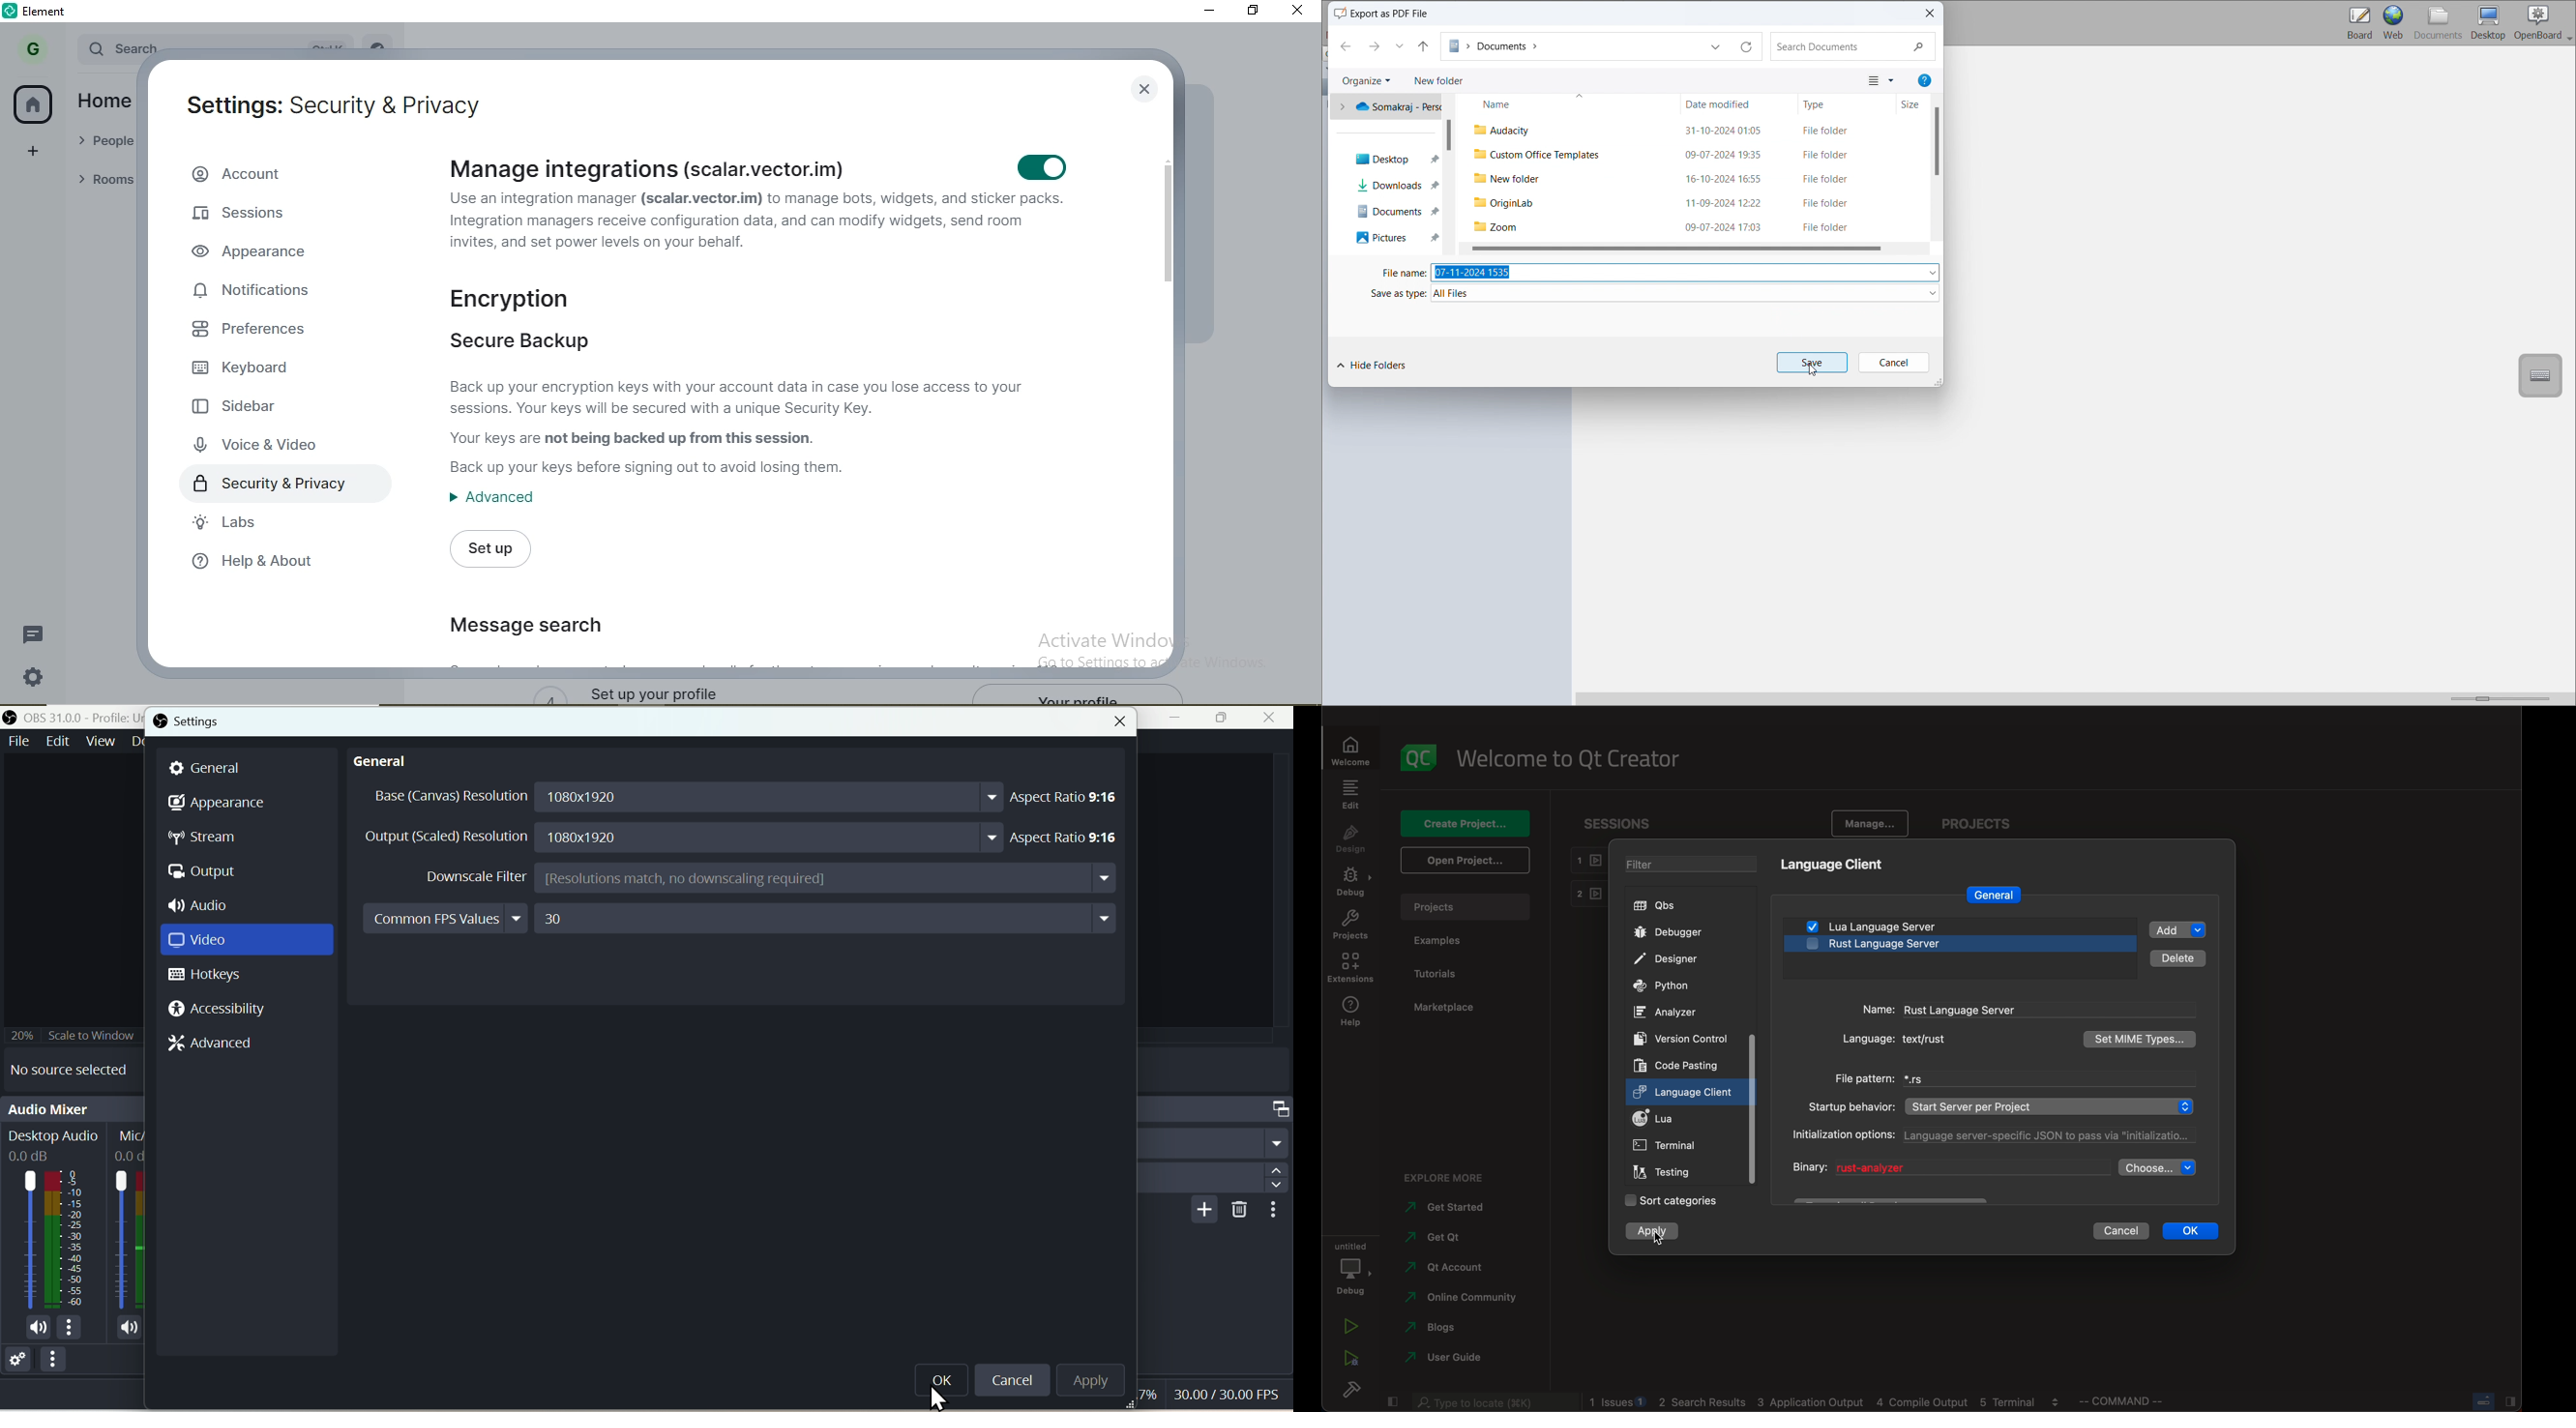 This screenshot has width=2576, height=1428. What do you see at coordinates (1999, 1137) in the screenshot?
I see `options` at bounding box center [1999, 1137].